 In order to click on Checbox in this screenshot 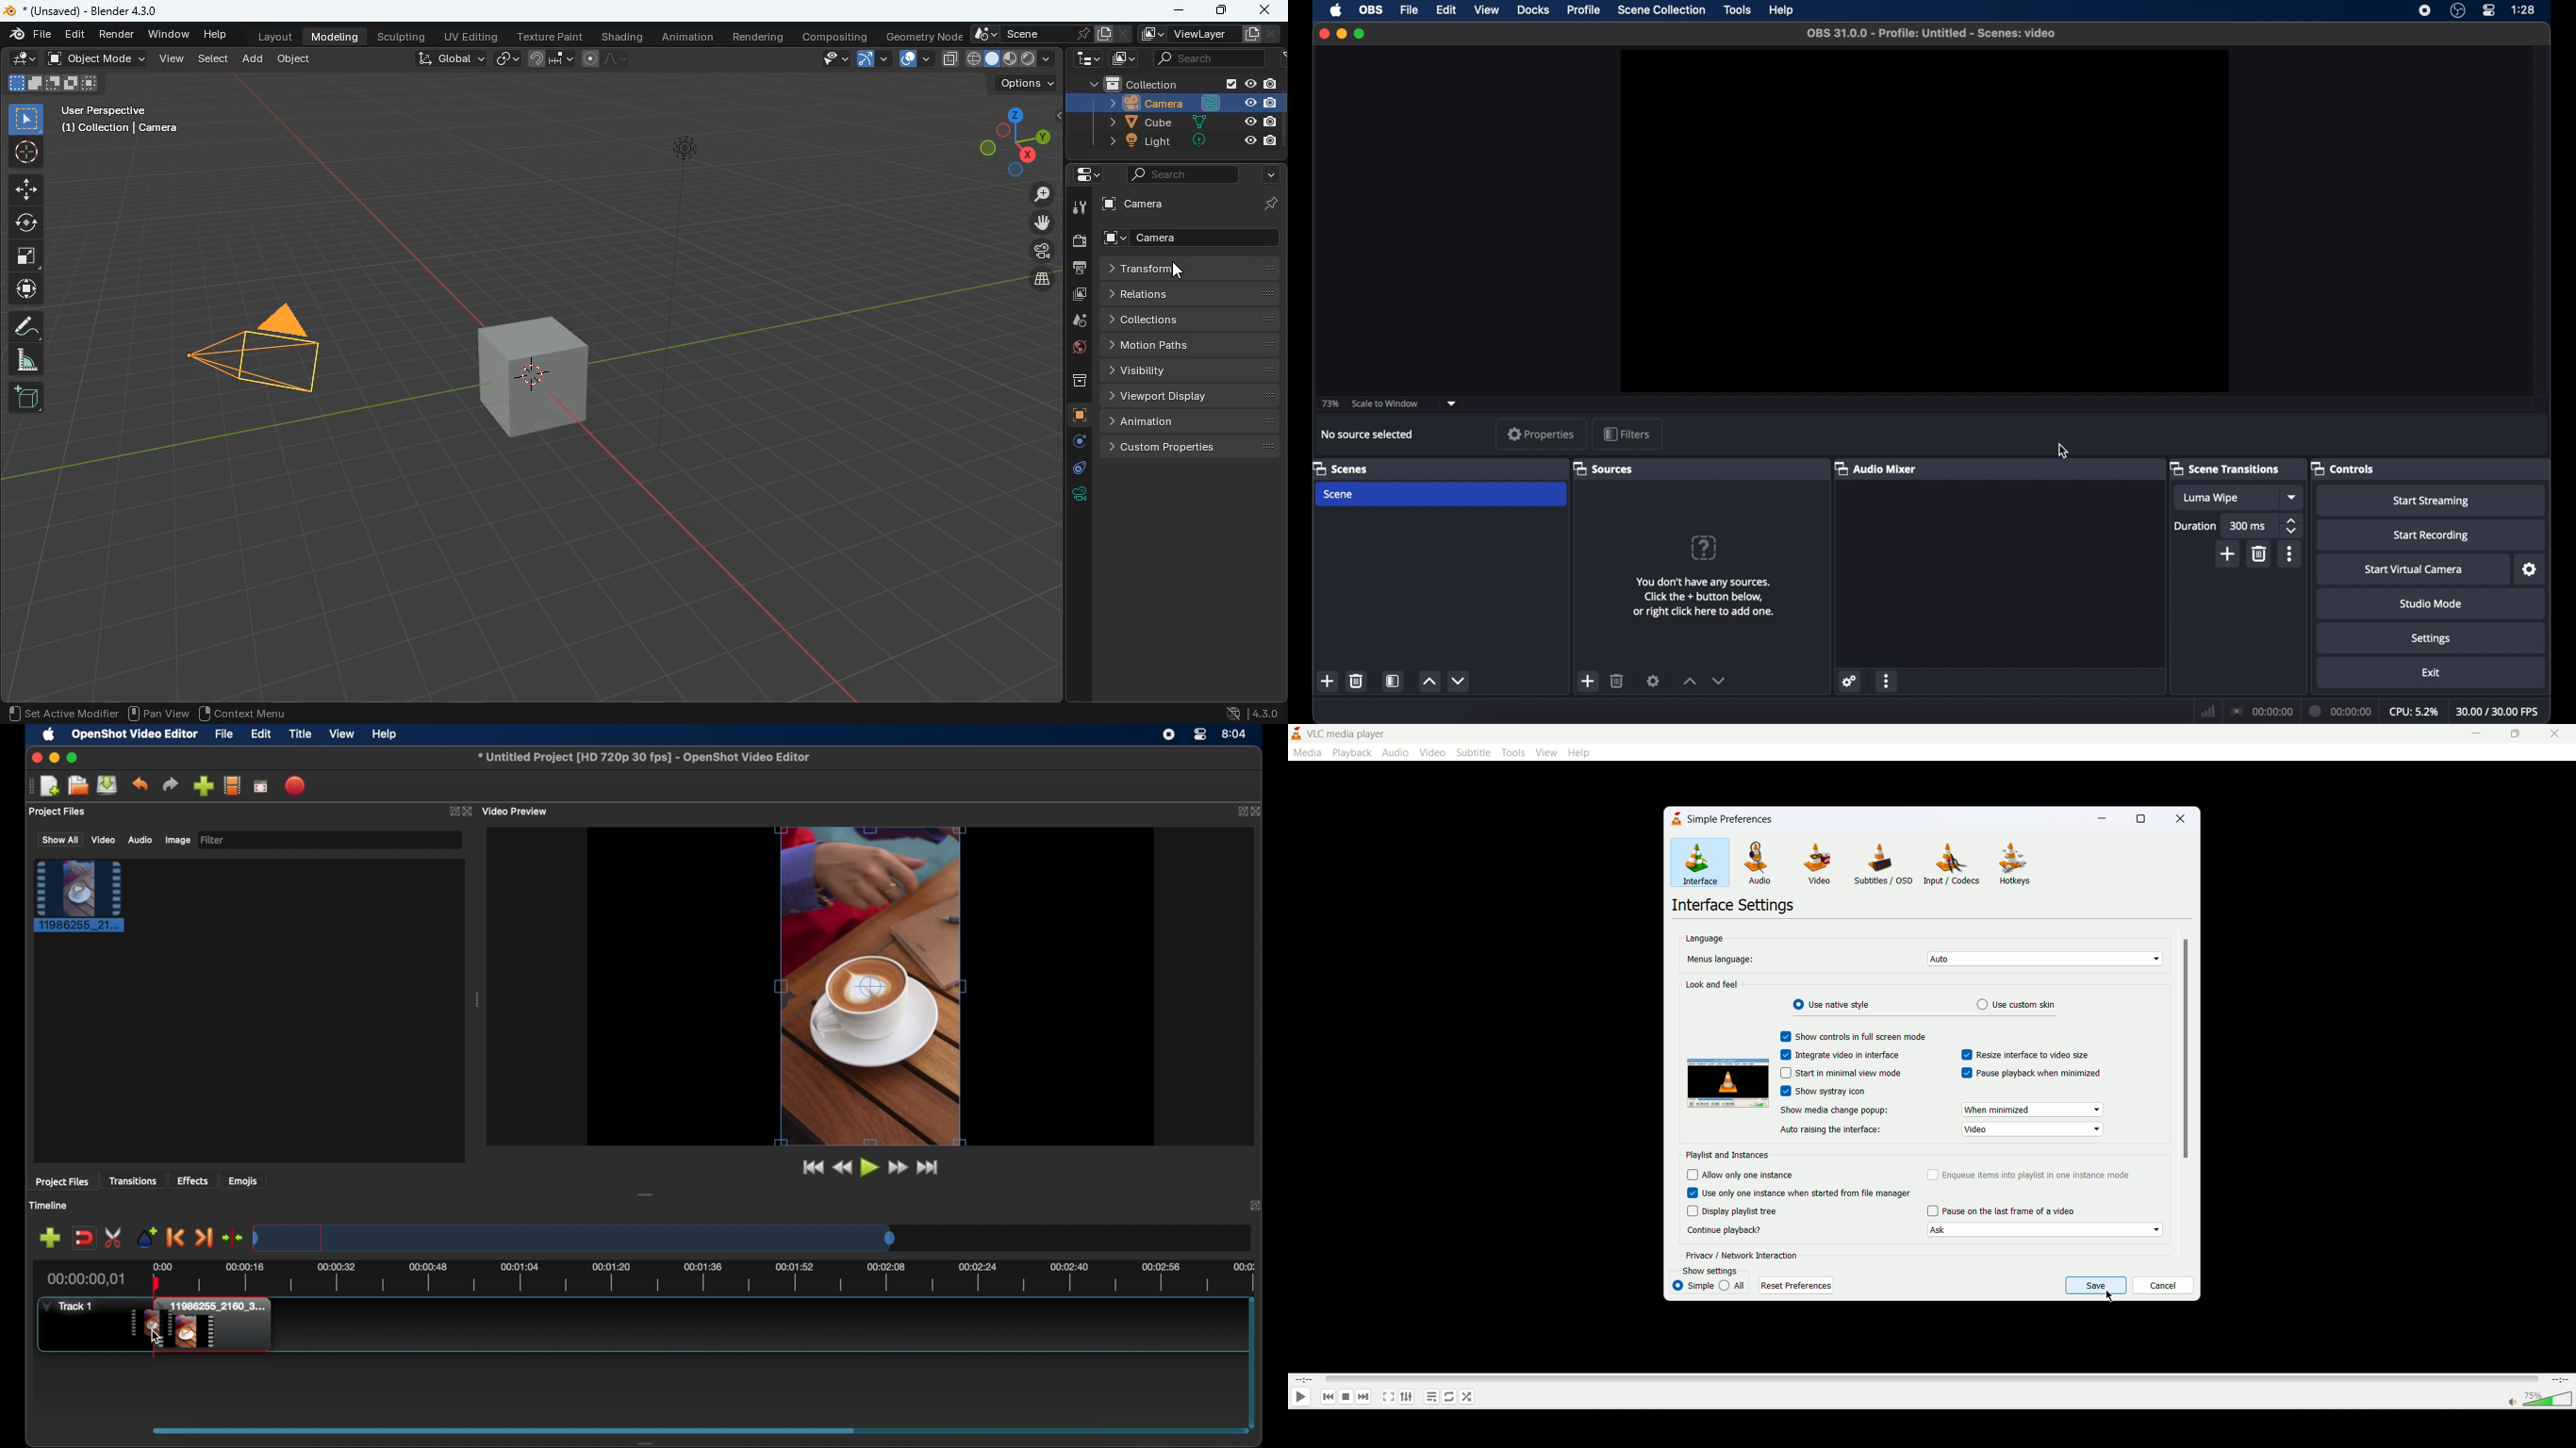, I will do `click(1690, 1193)`.